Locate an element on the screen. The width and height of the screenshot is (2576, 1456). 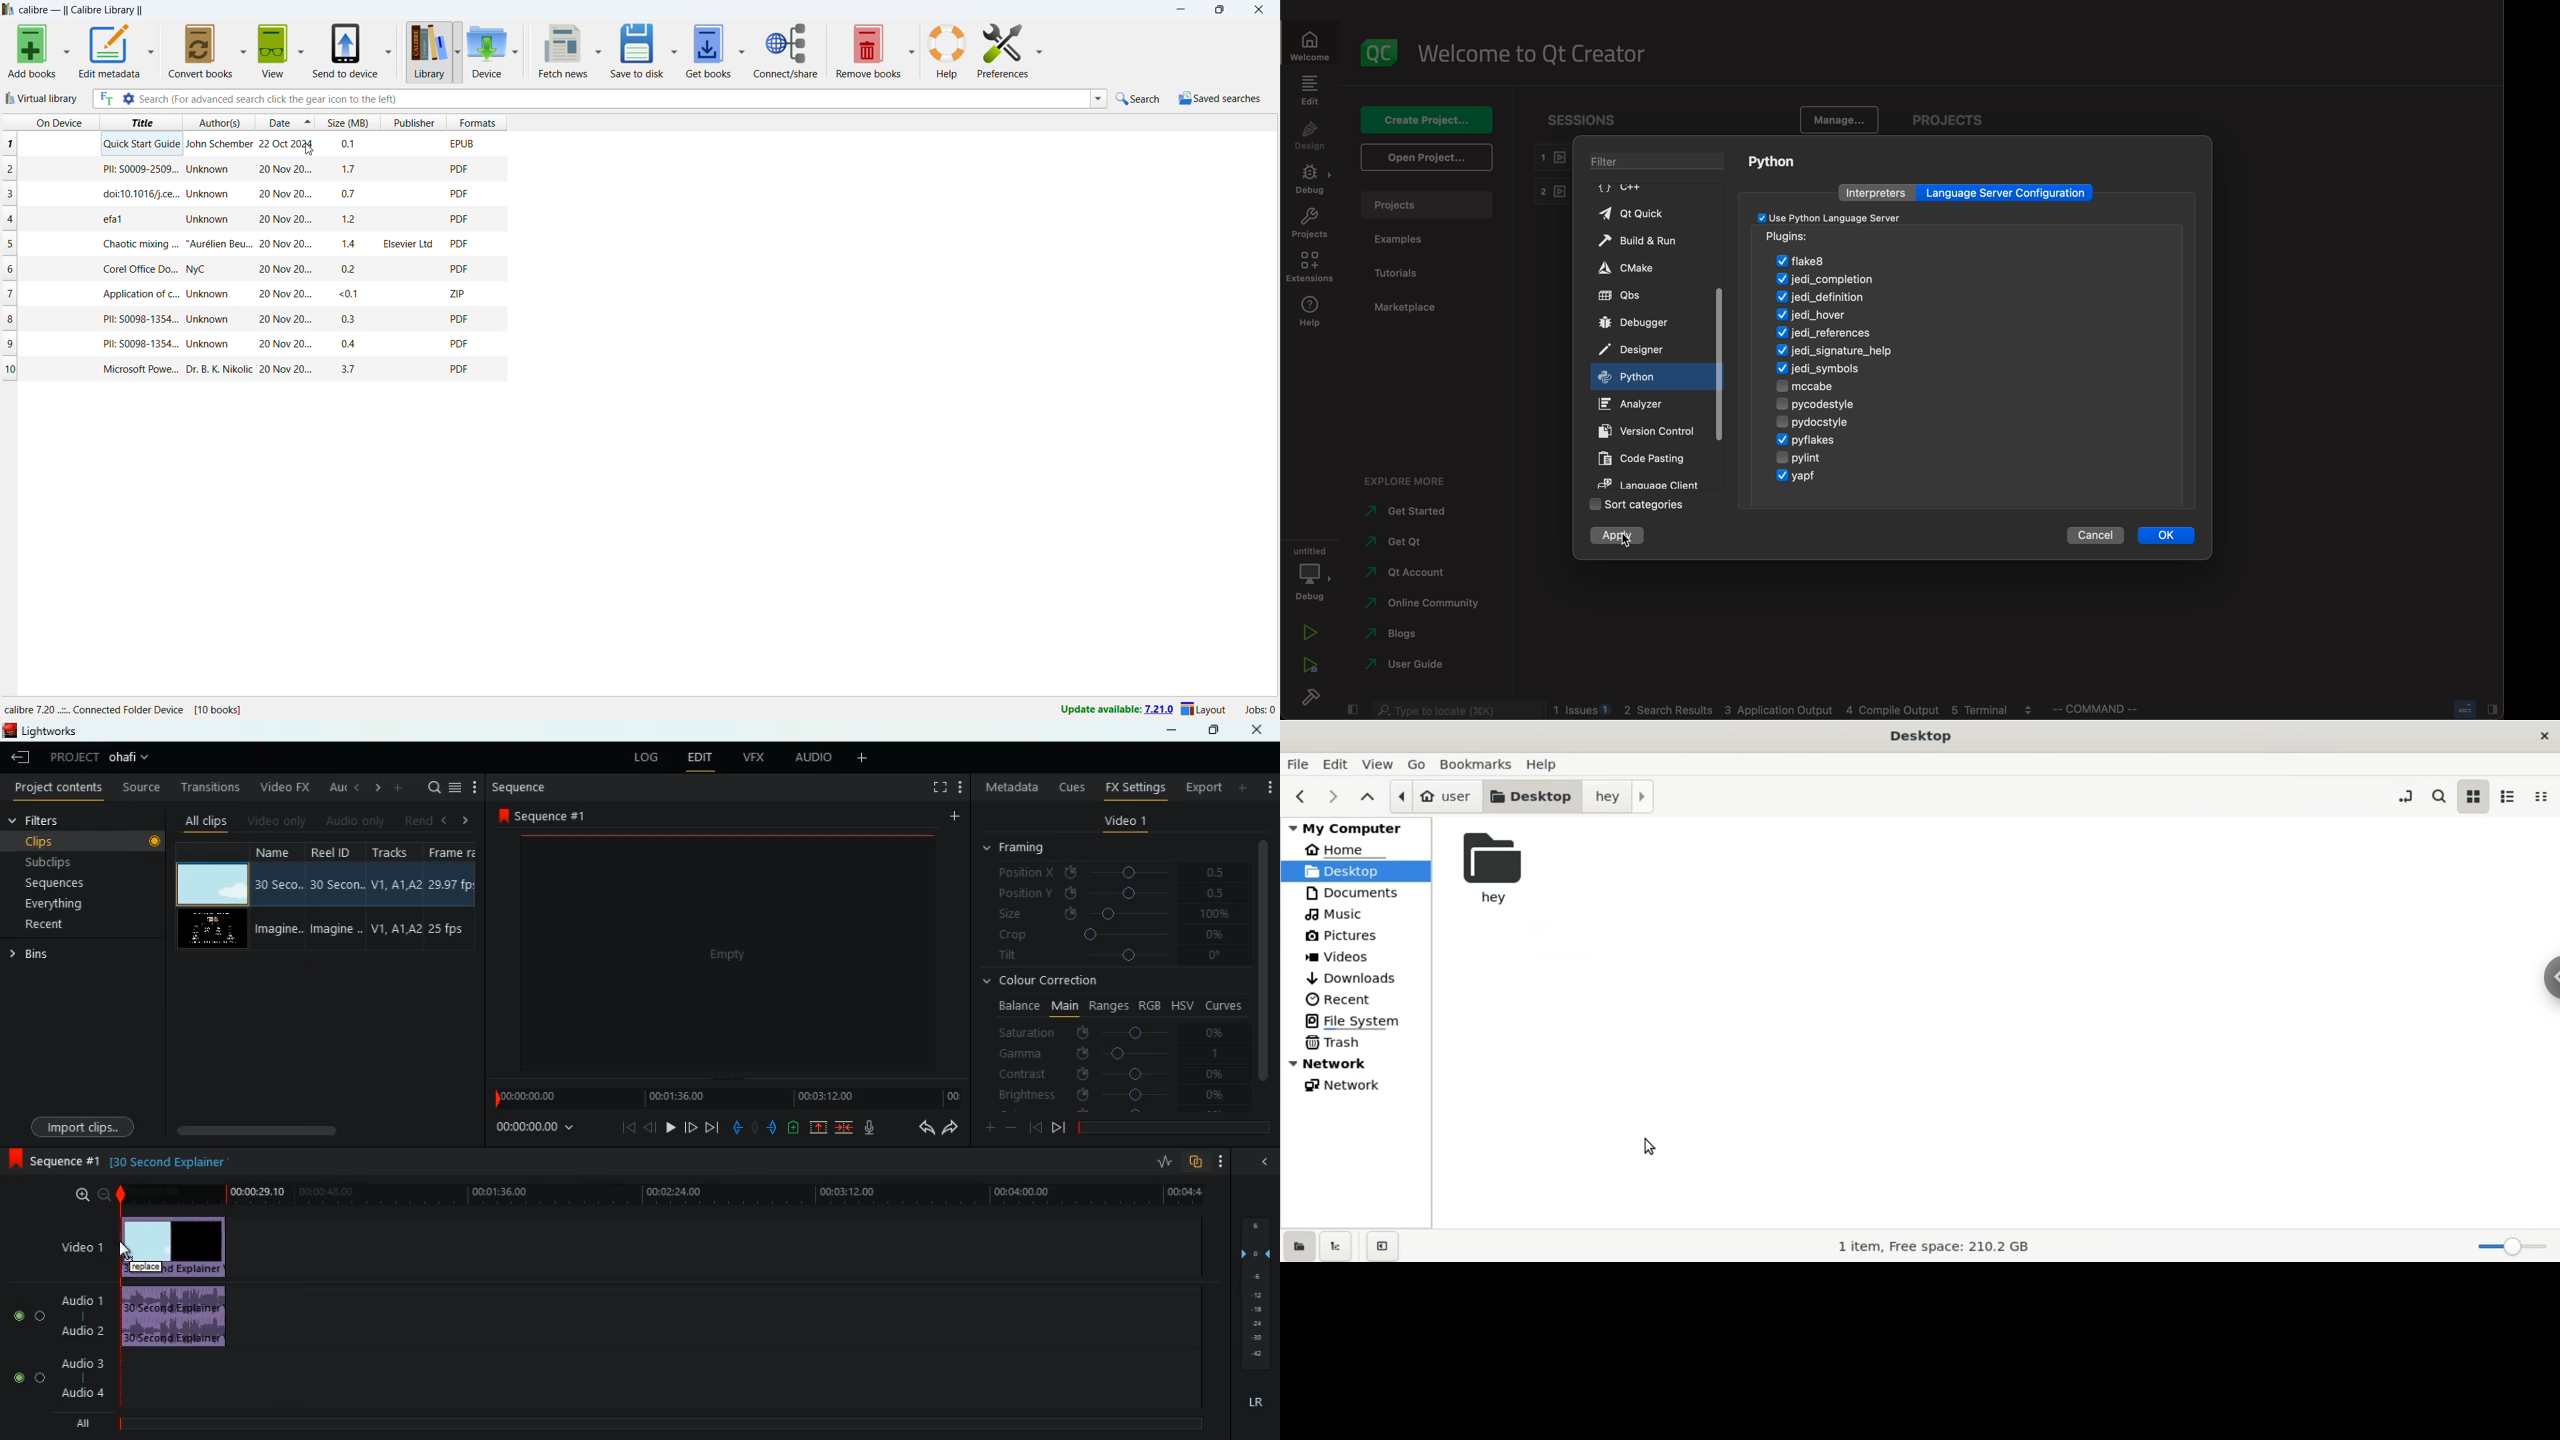
sort by title is located at coordinates (140, 122).